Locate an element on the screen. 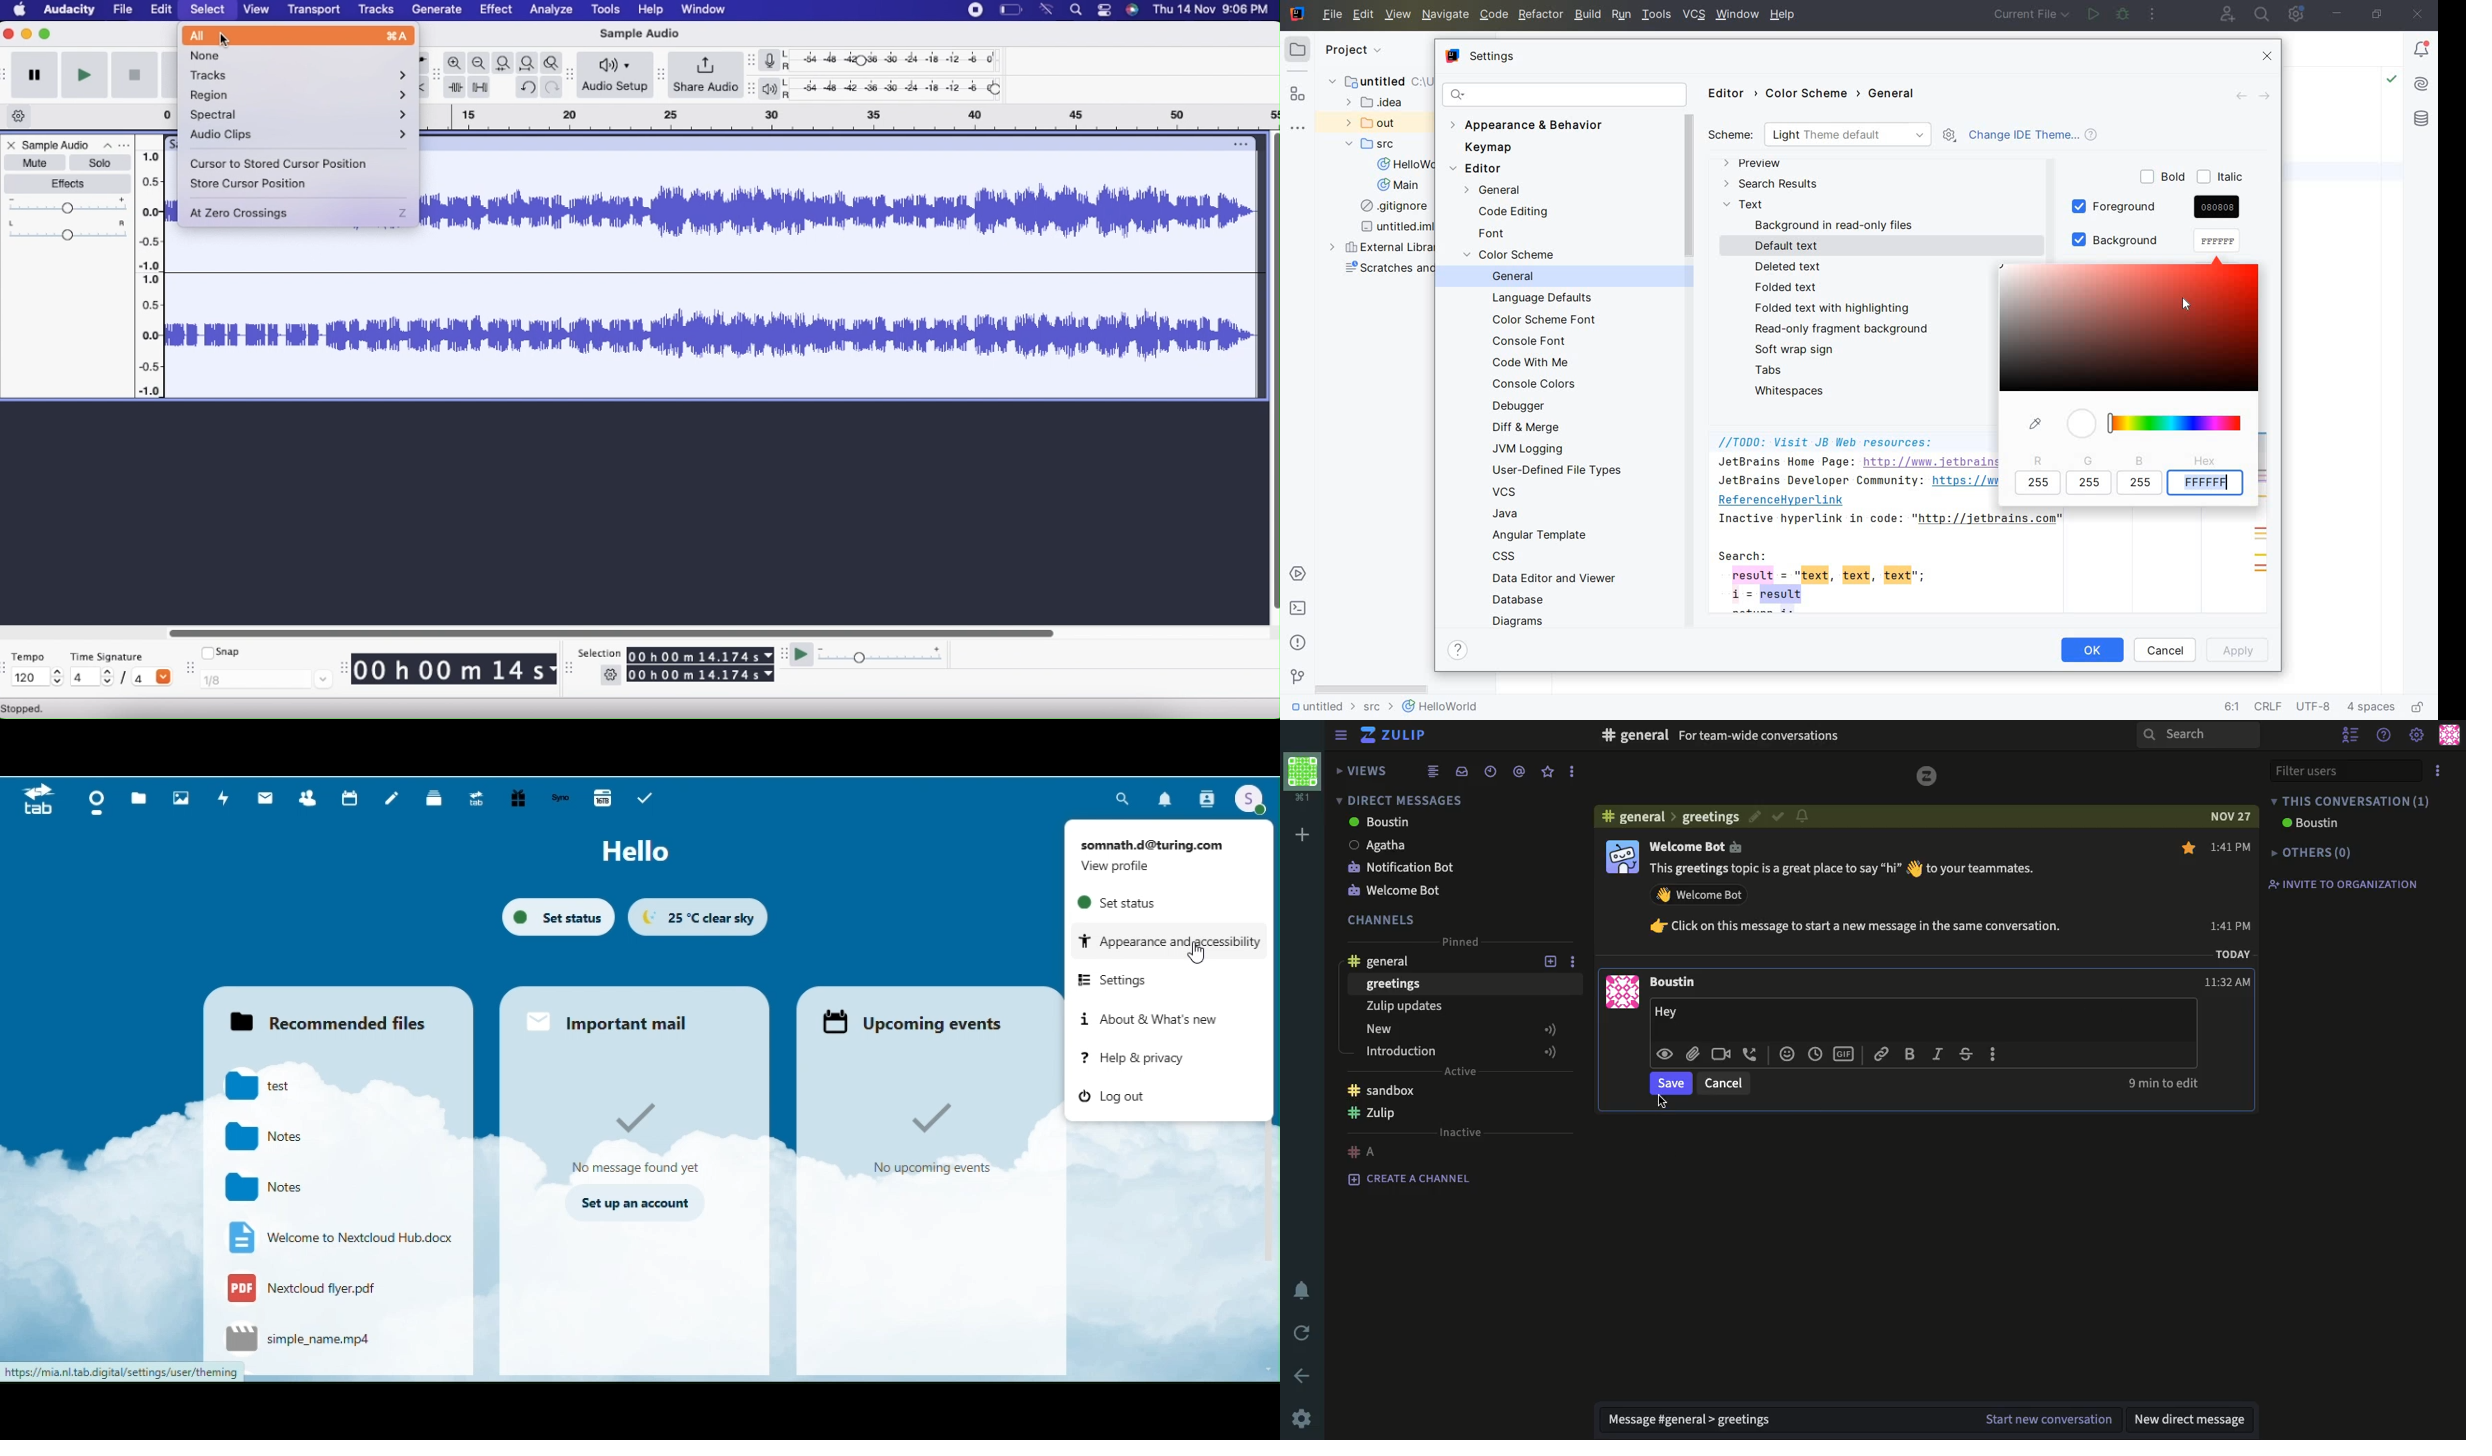 Image resolution: width=2492 pixels, height=1456 pixels. Stopped is located at coordinates (32, 711).